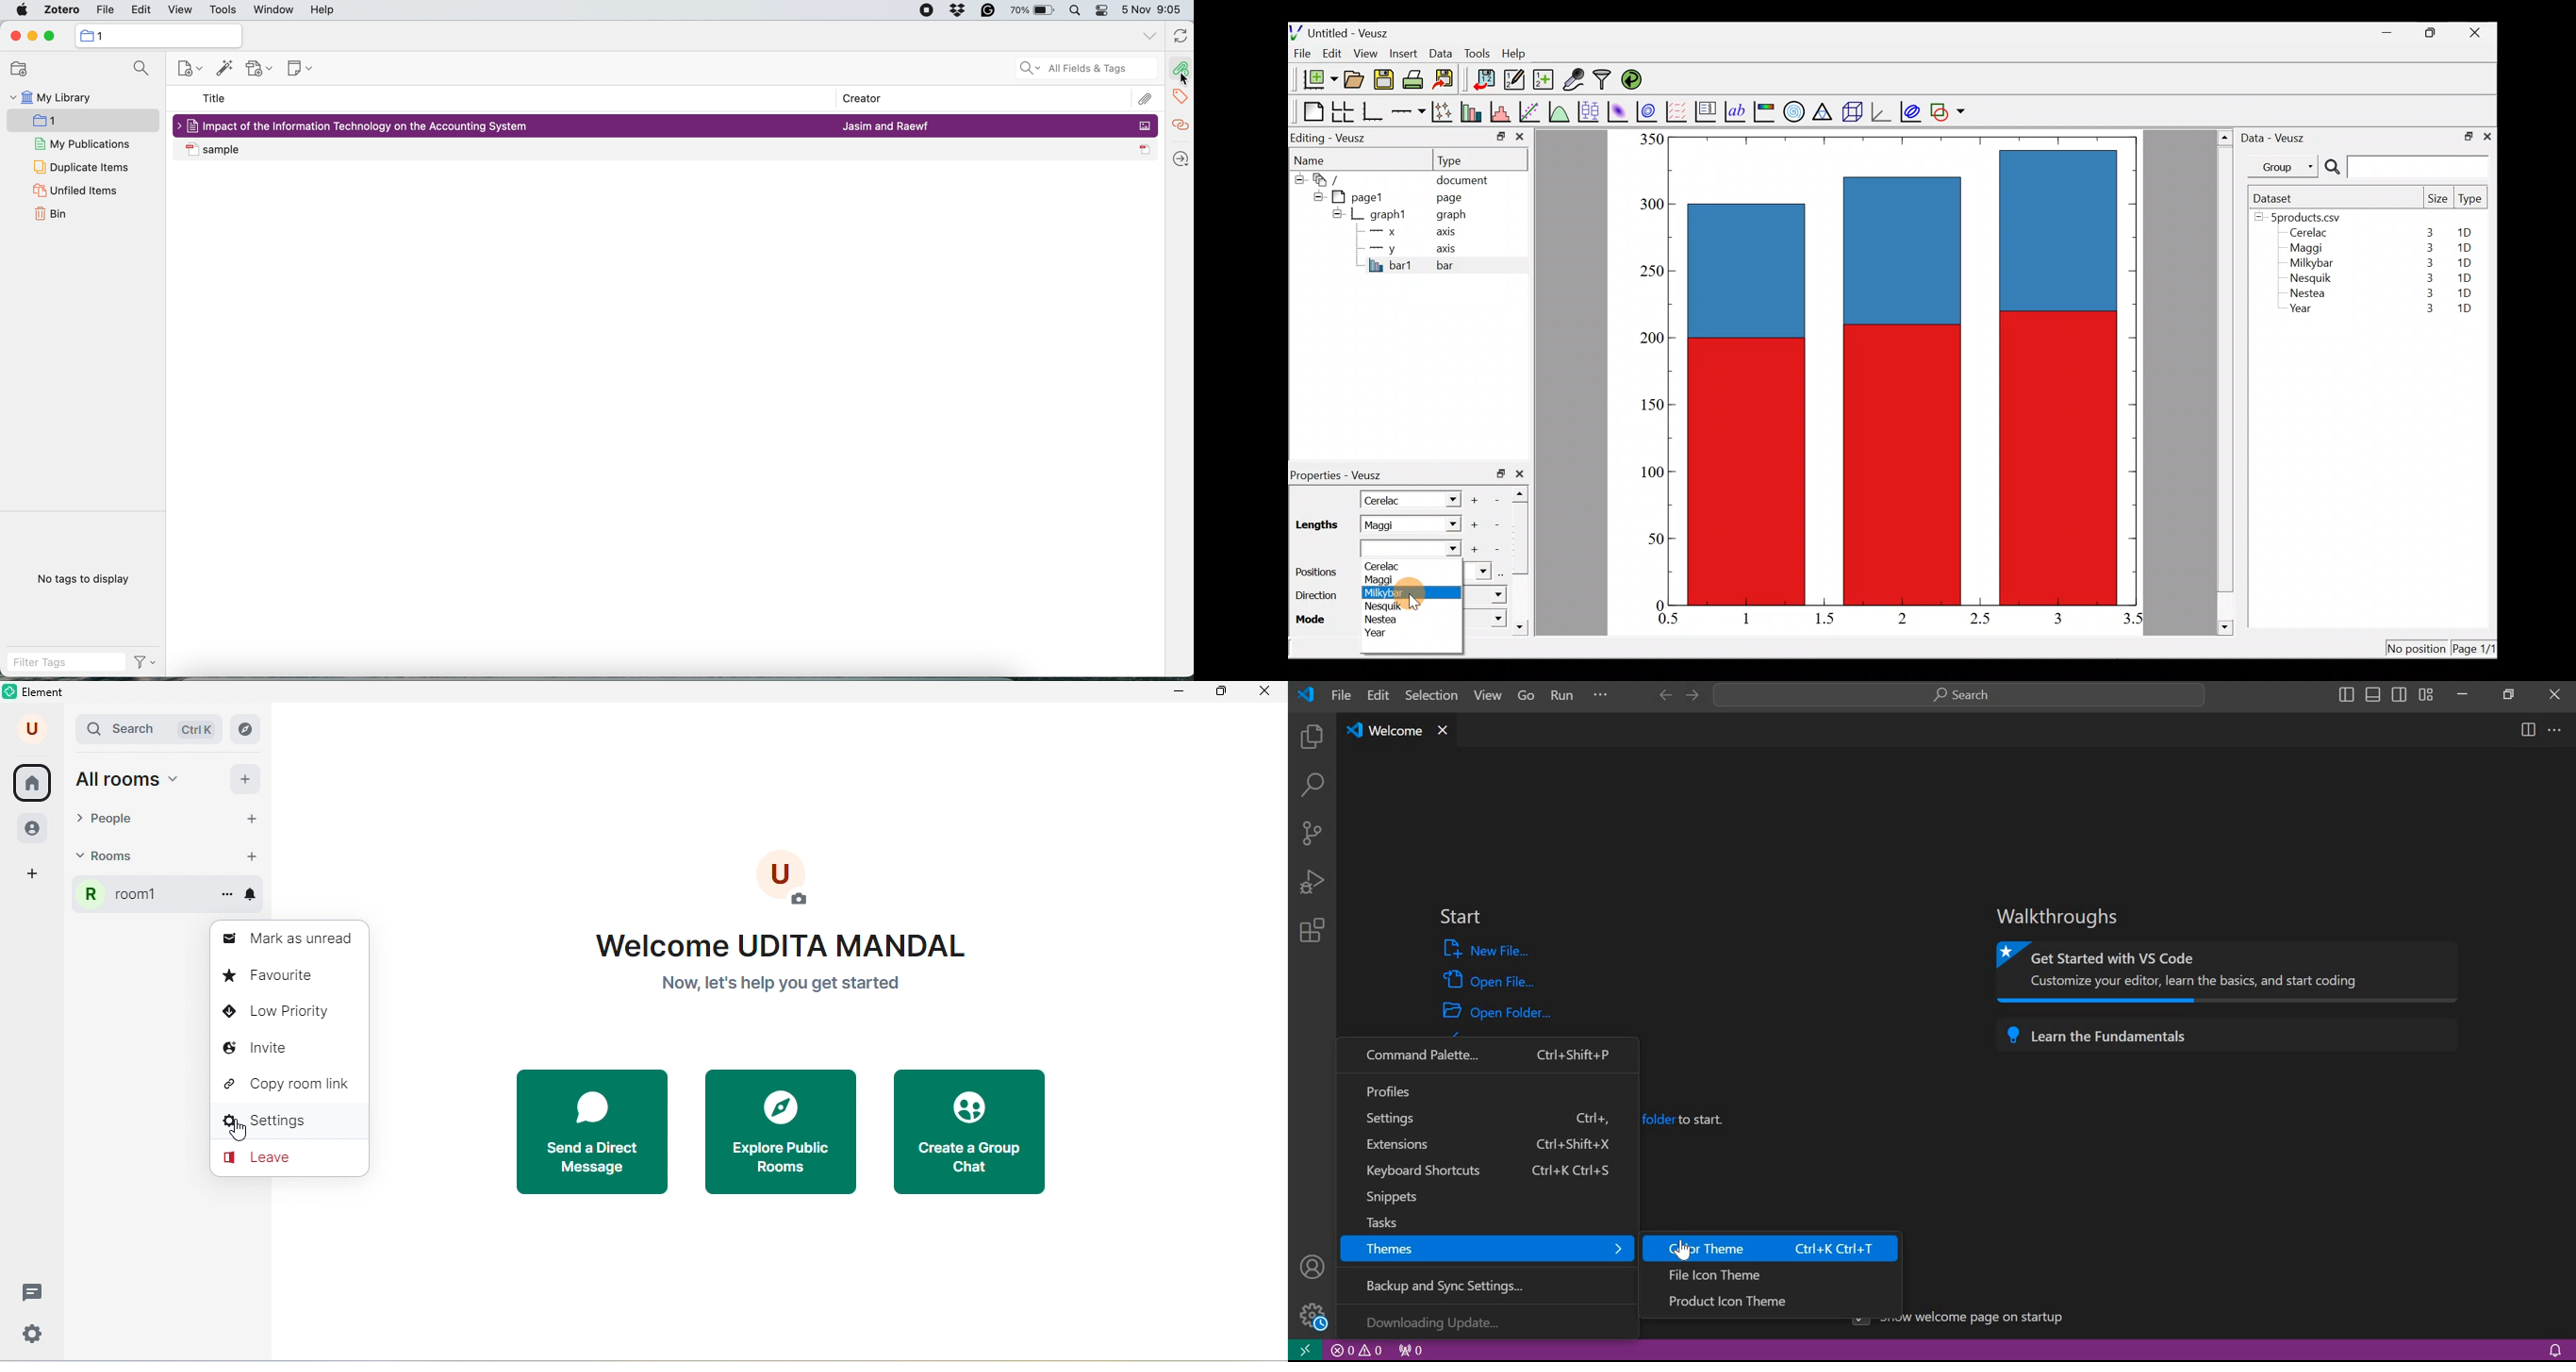  What do you see at coordinates (86, 578) in the screenshot?
I see `no tags to display` at bounding box center [86, 578].